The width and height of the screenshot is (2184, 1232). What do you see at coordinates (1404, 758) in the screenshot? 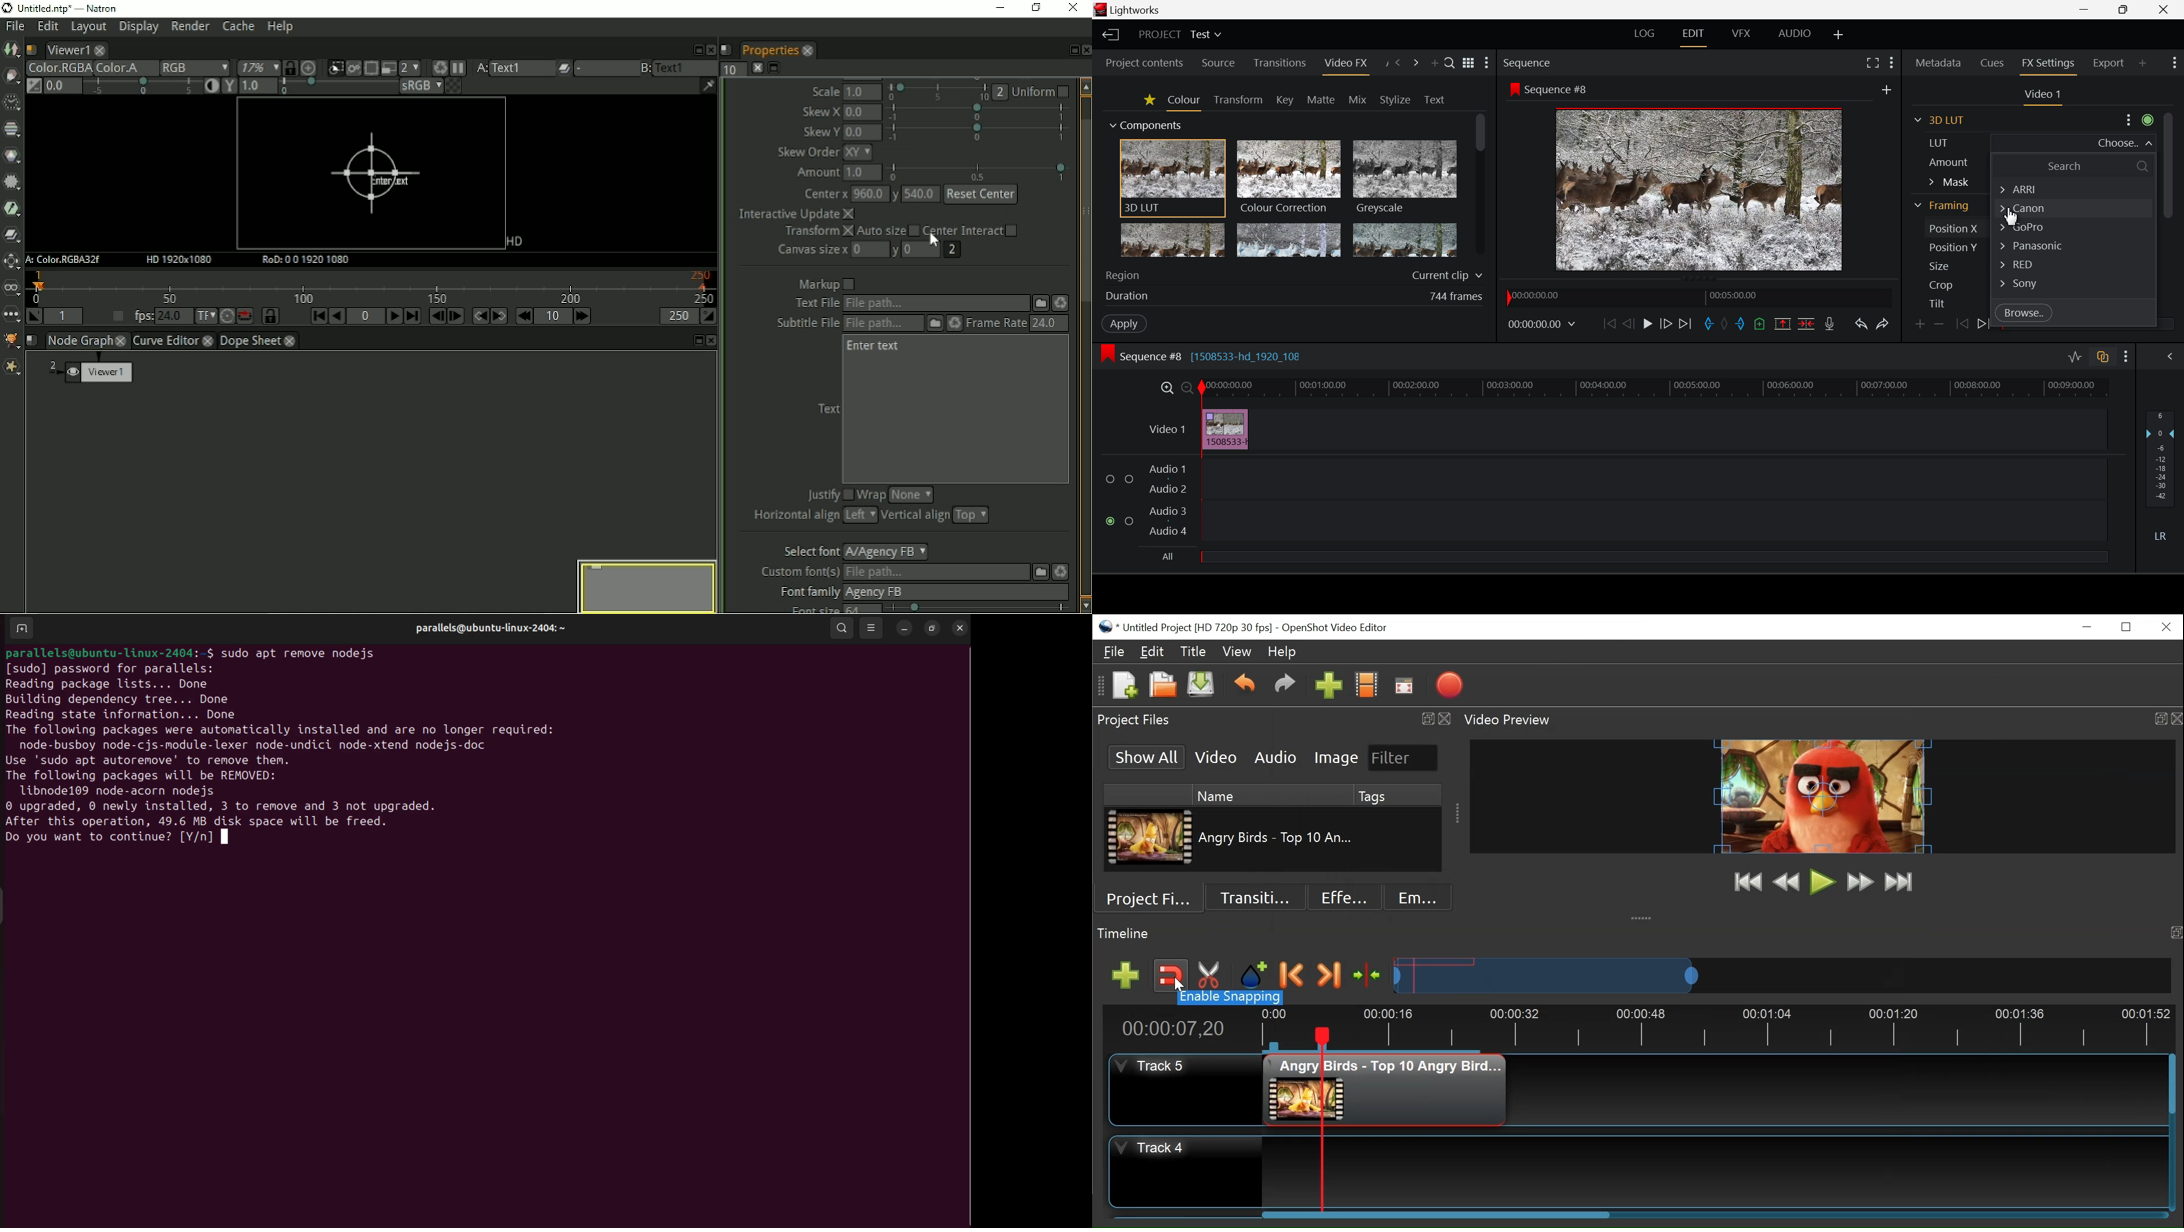
I see `Filter` at bounding box center [1404, 758].